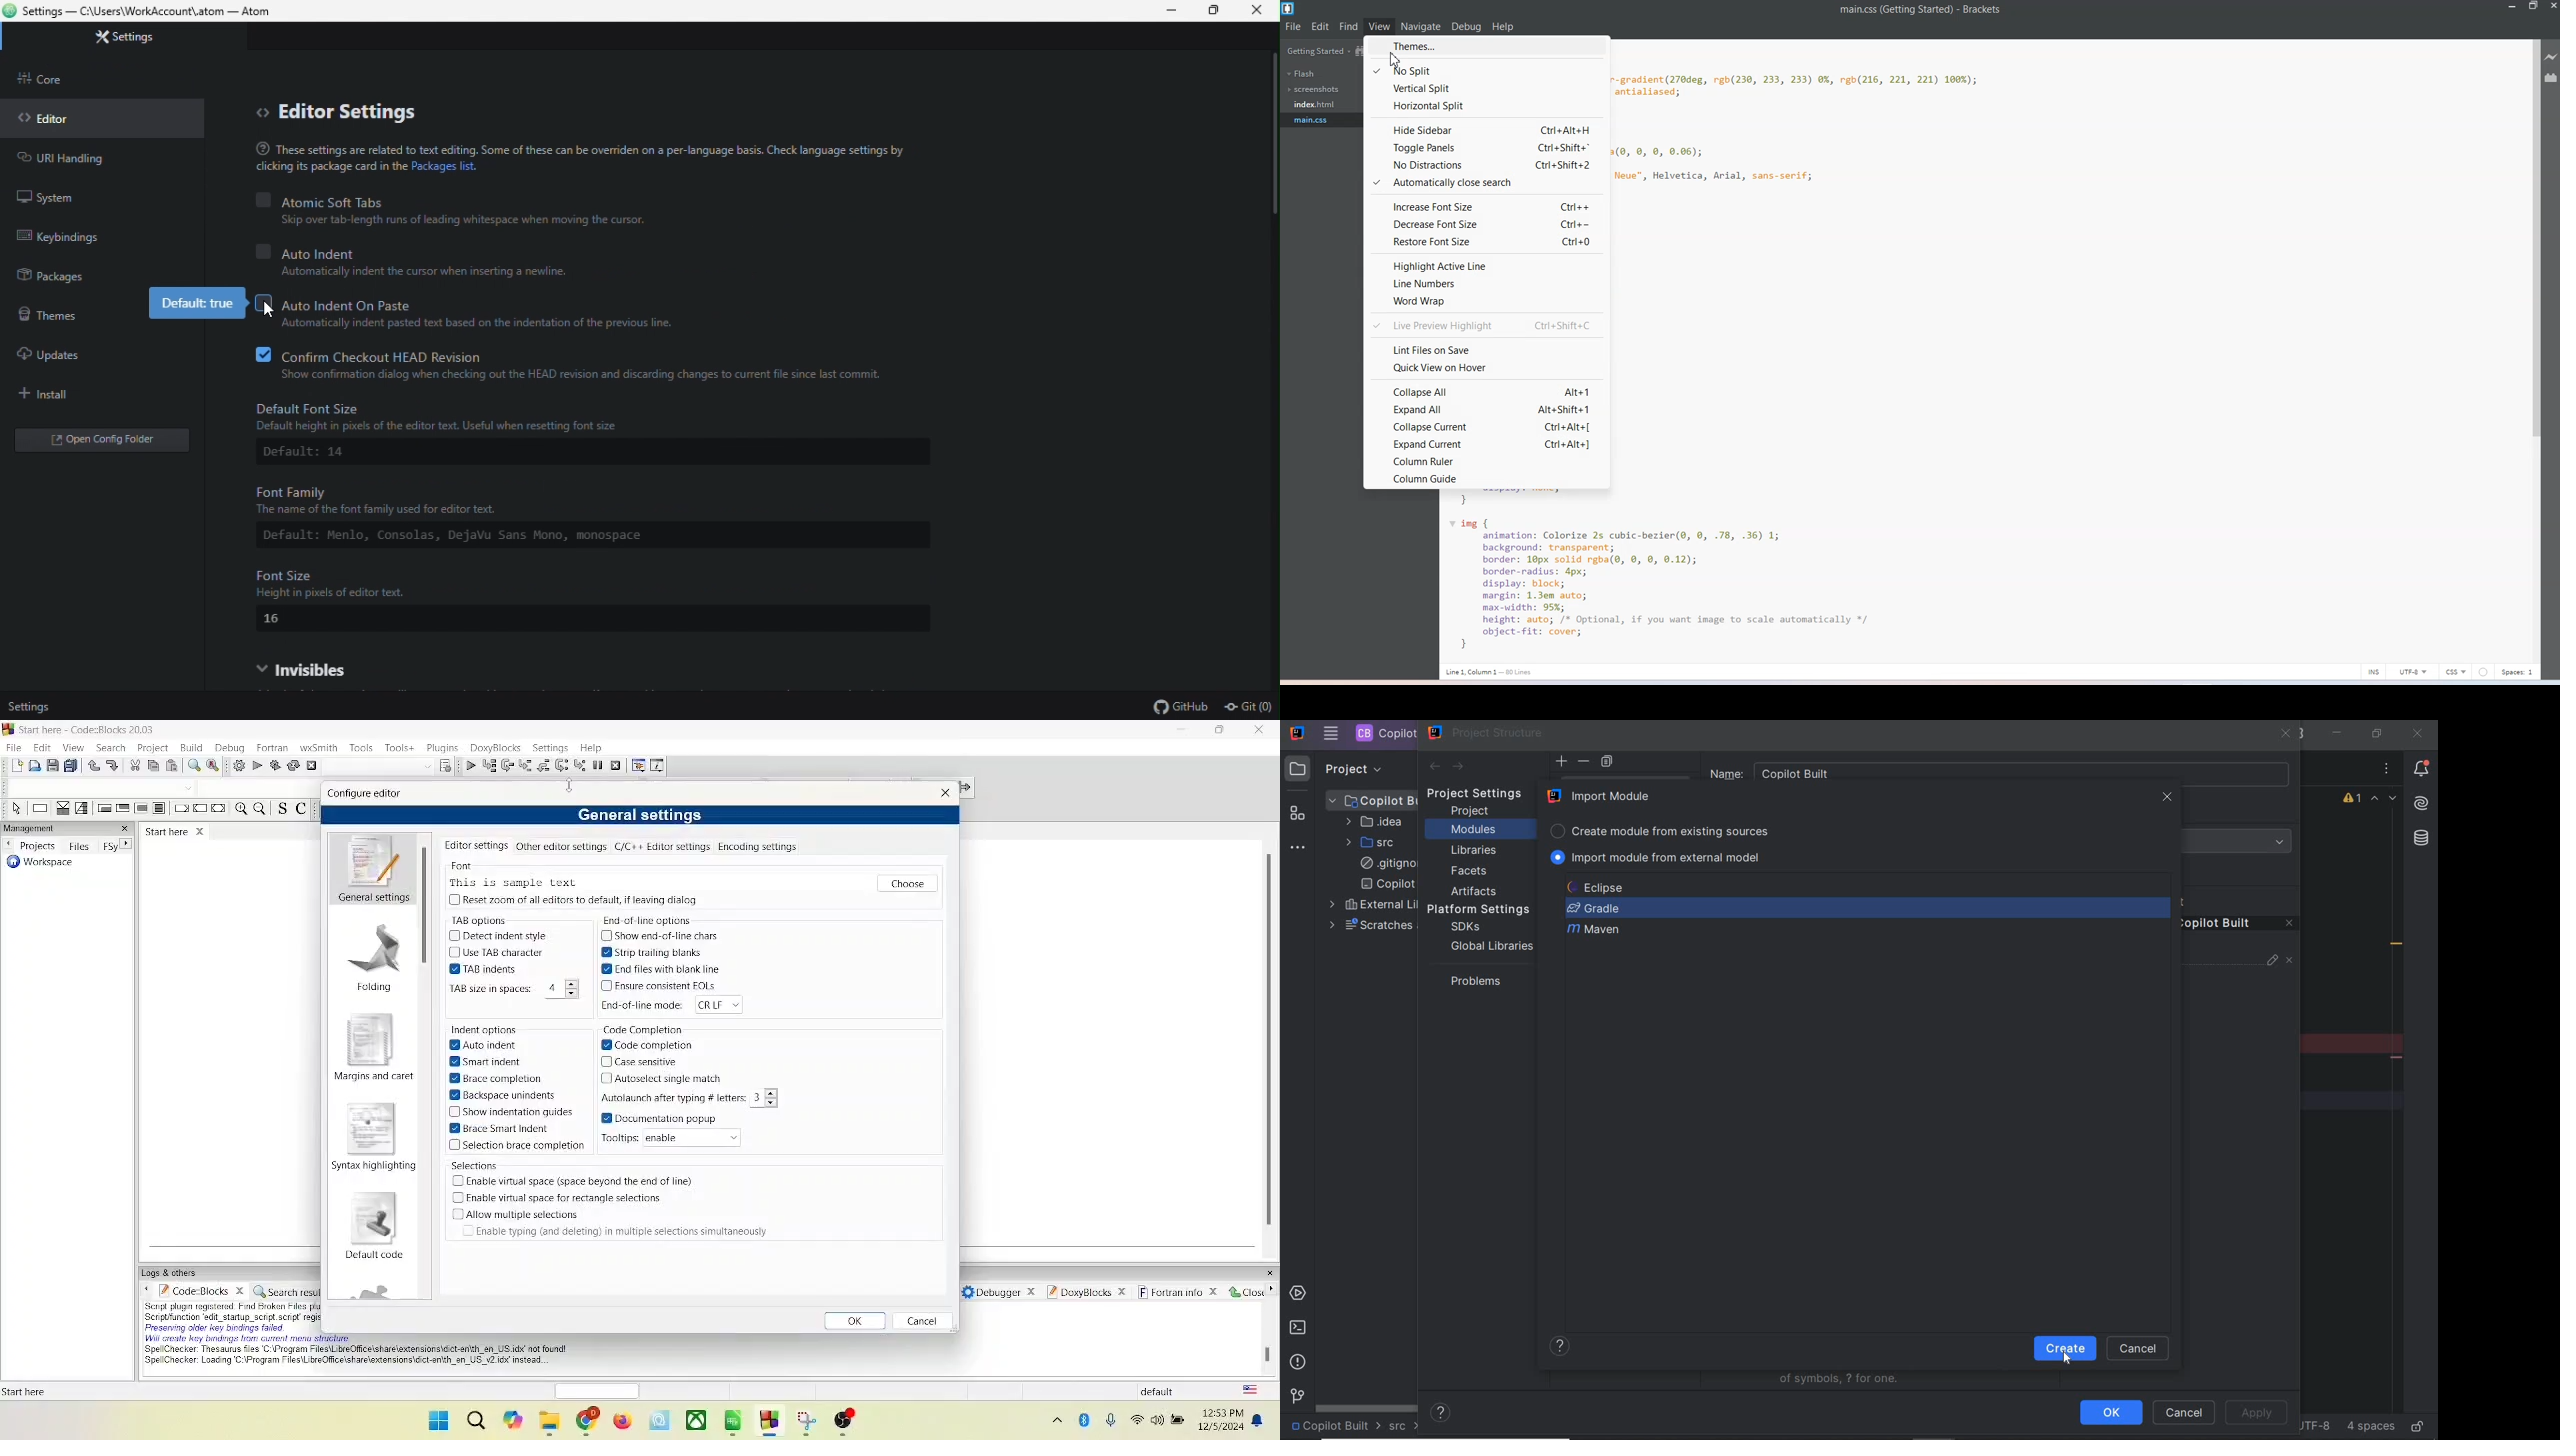  I want to click on open, so click(33, 765).